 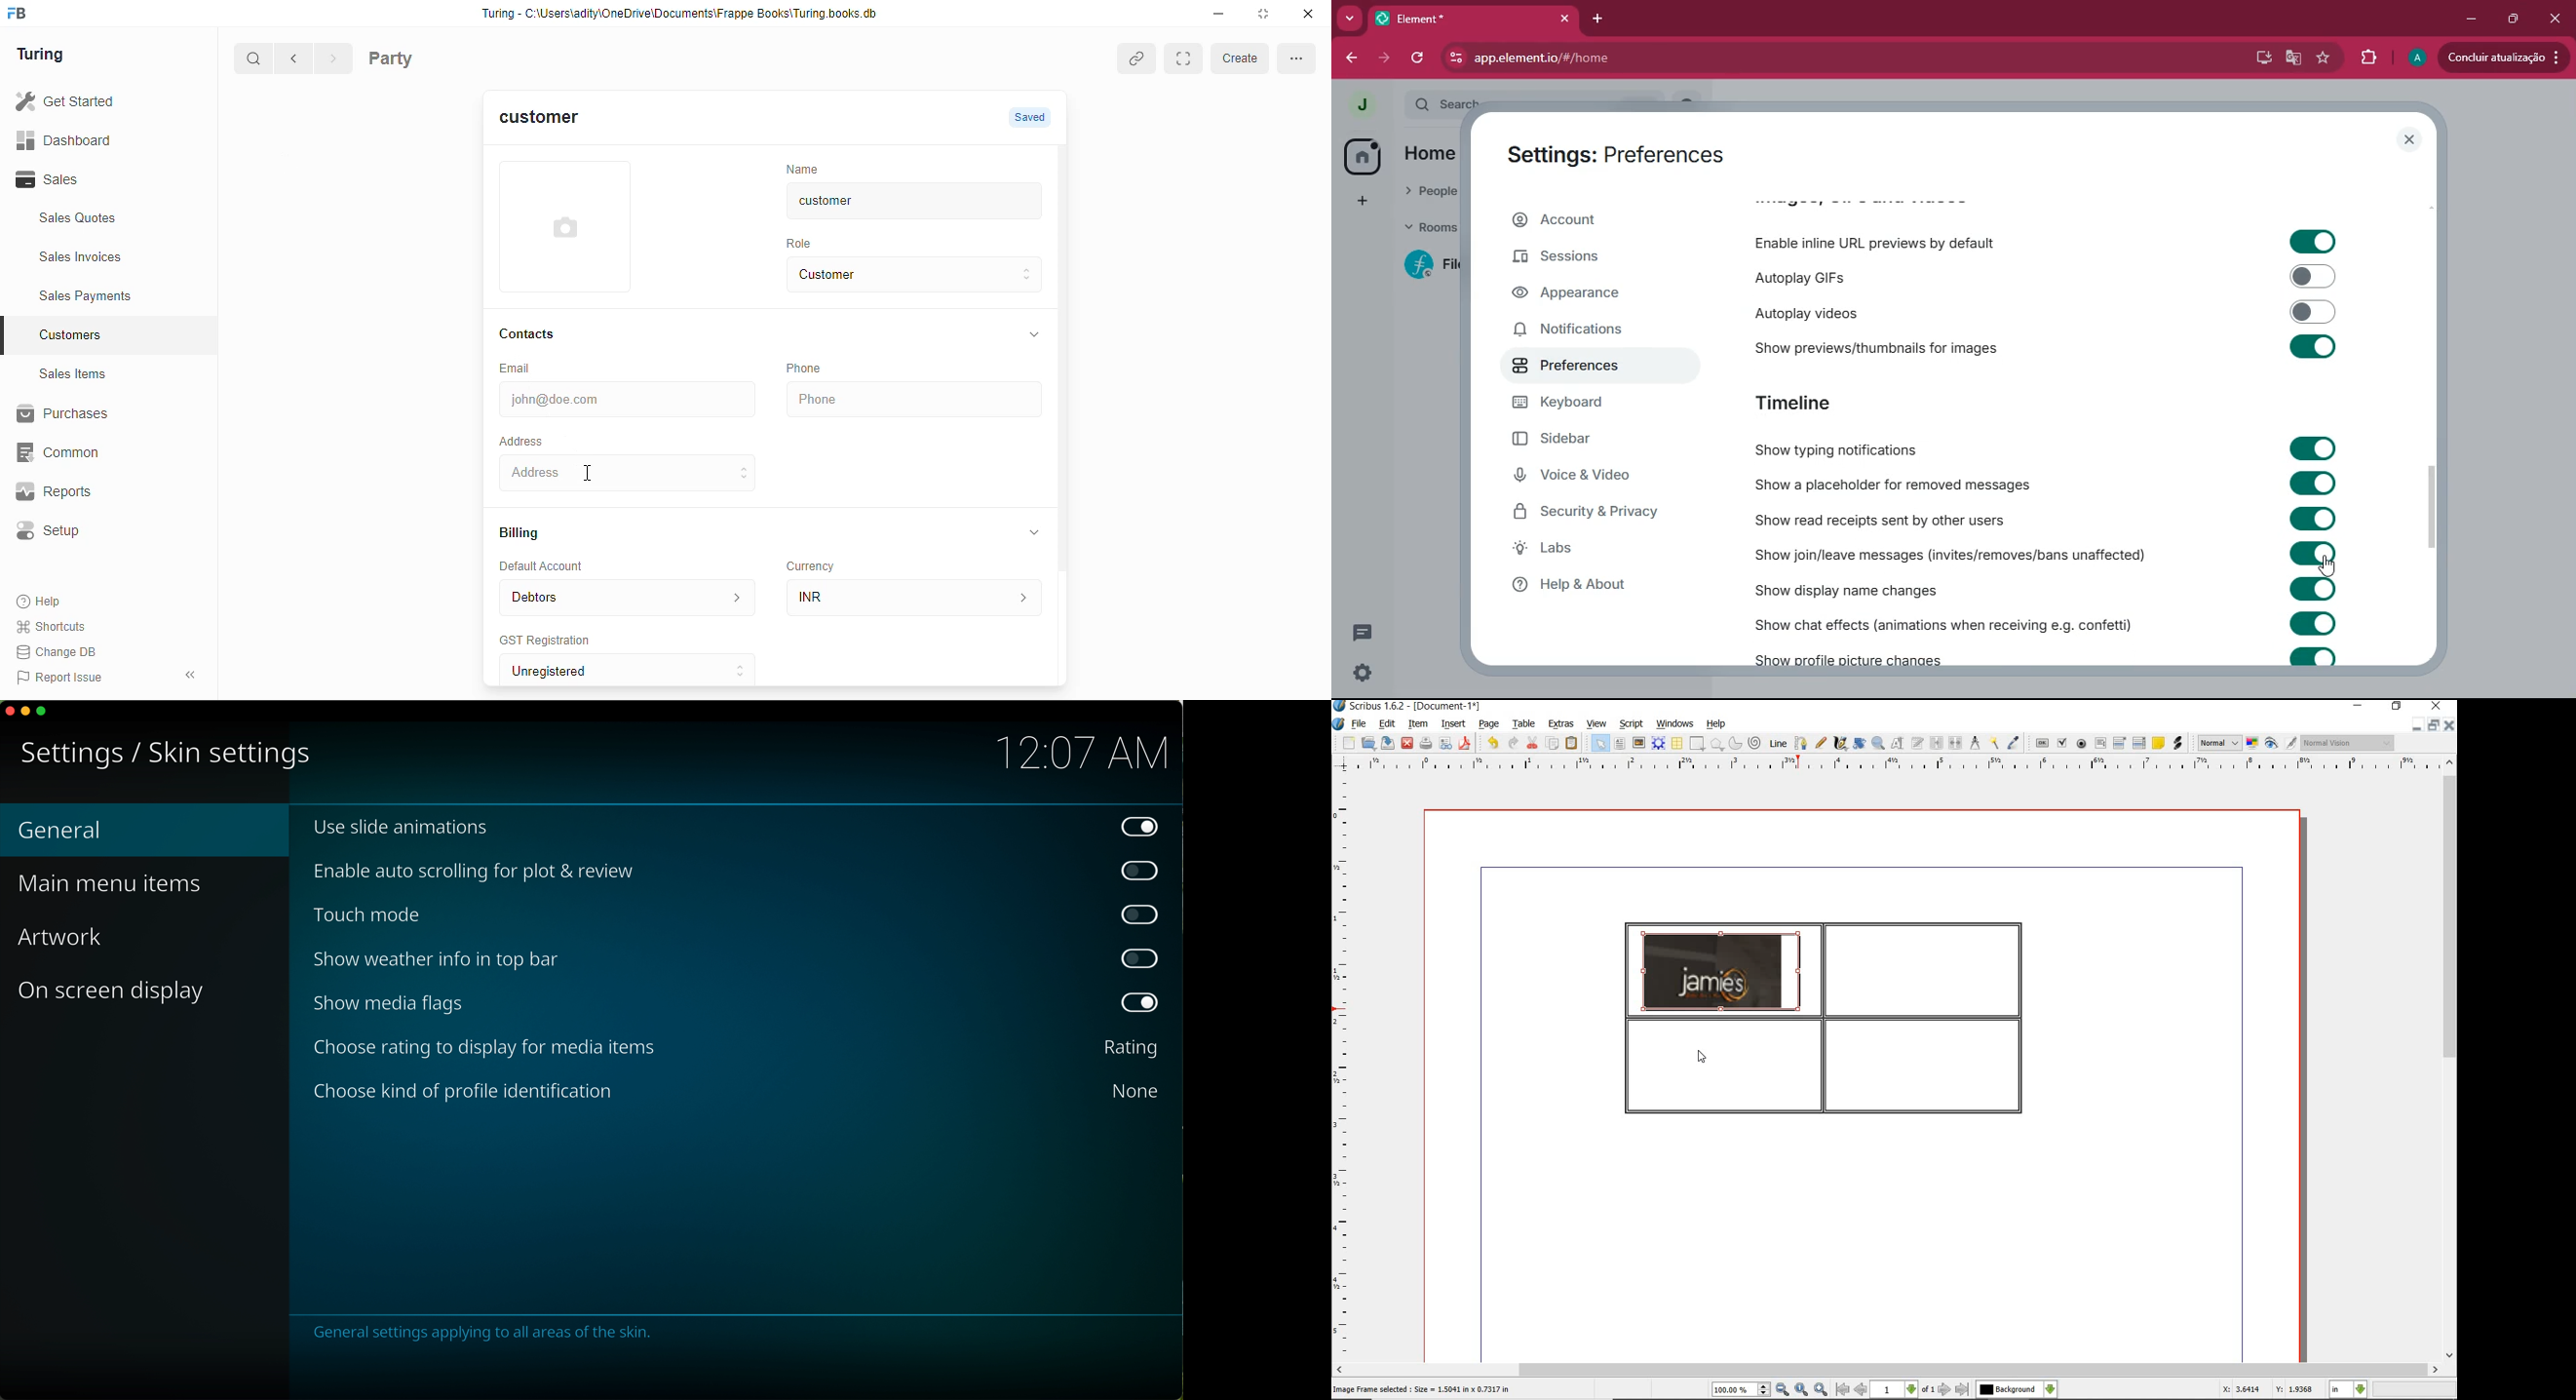 I want to click on rating, so click(x=1129, y=1049).